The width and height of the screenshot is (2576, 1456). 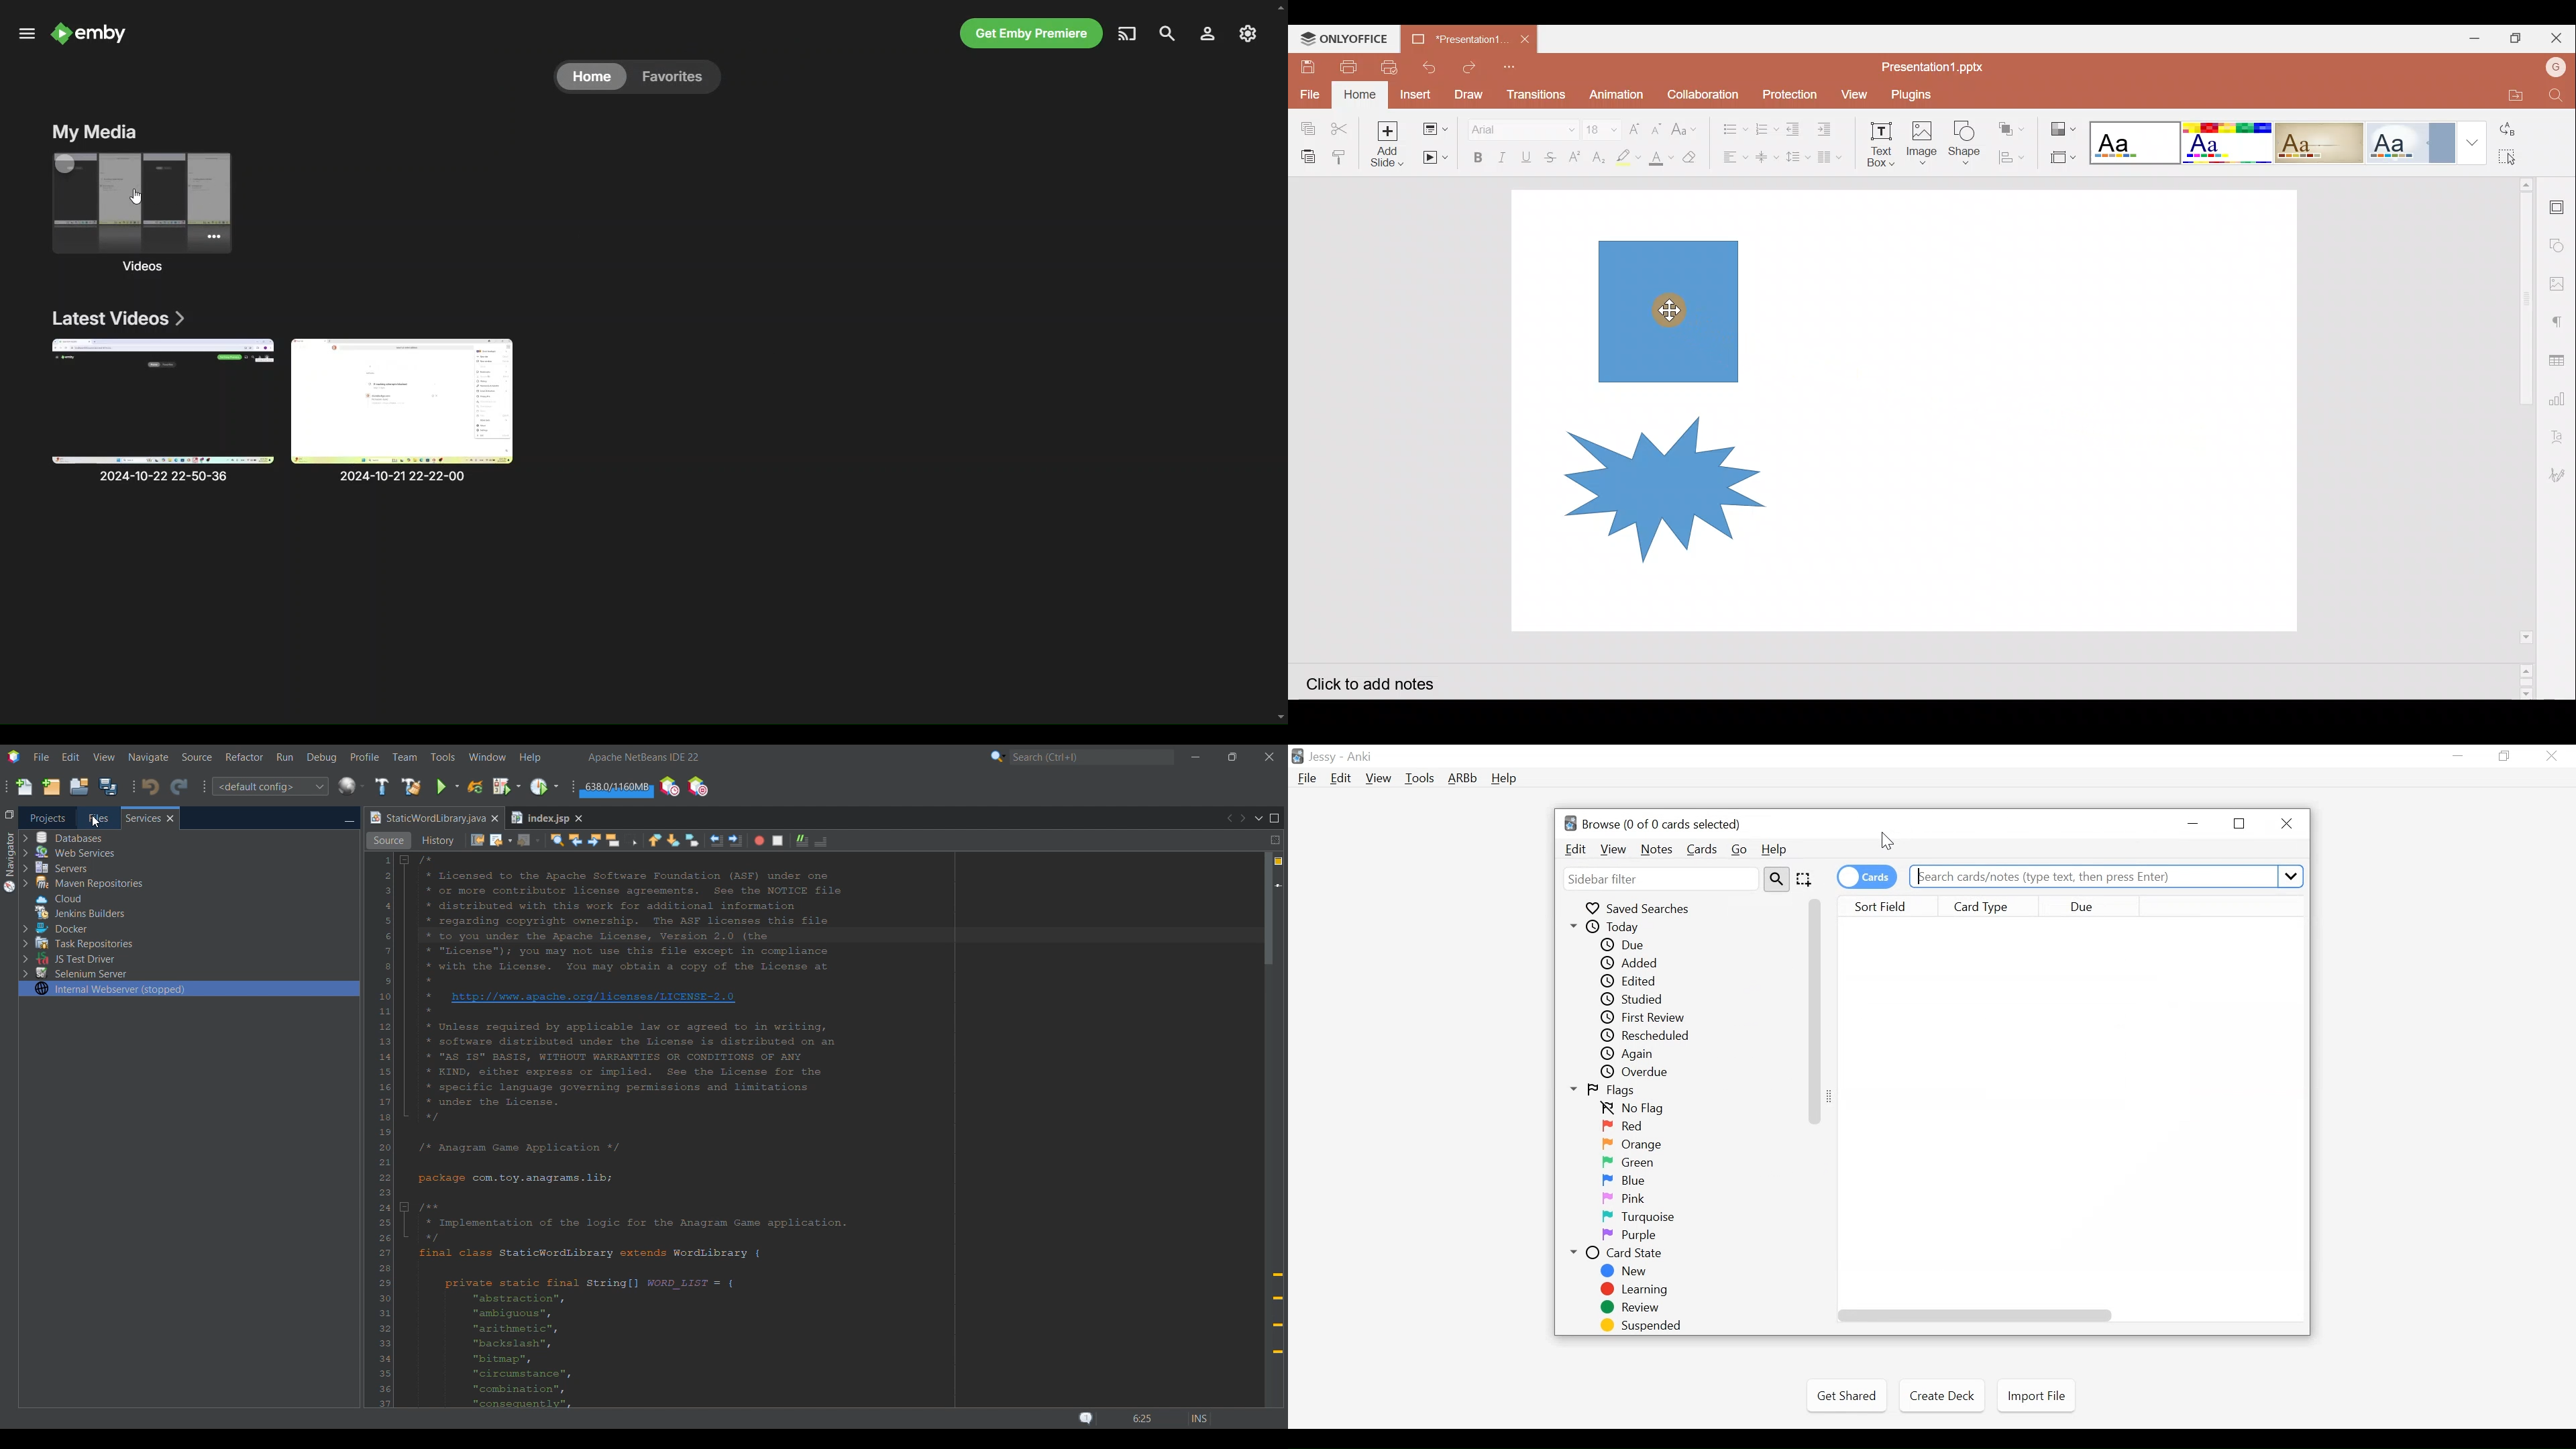 I want to click on Edit, so click(x=1577, y=850).